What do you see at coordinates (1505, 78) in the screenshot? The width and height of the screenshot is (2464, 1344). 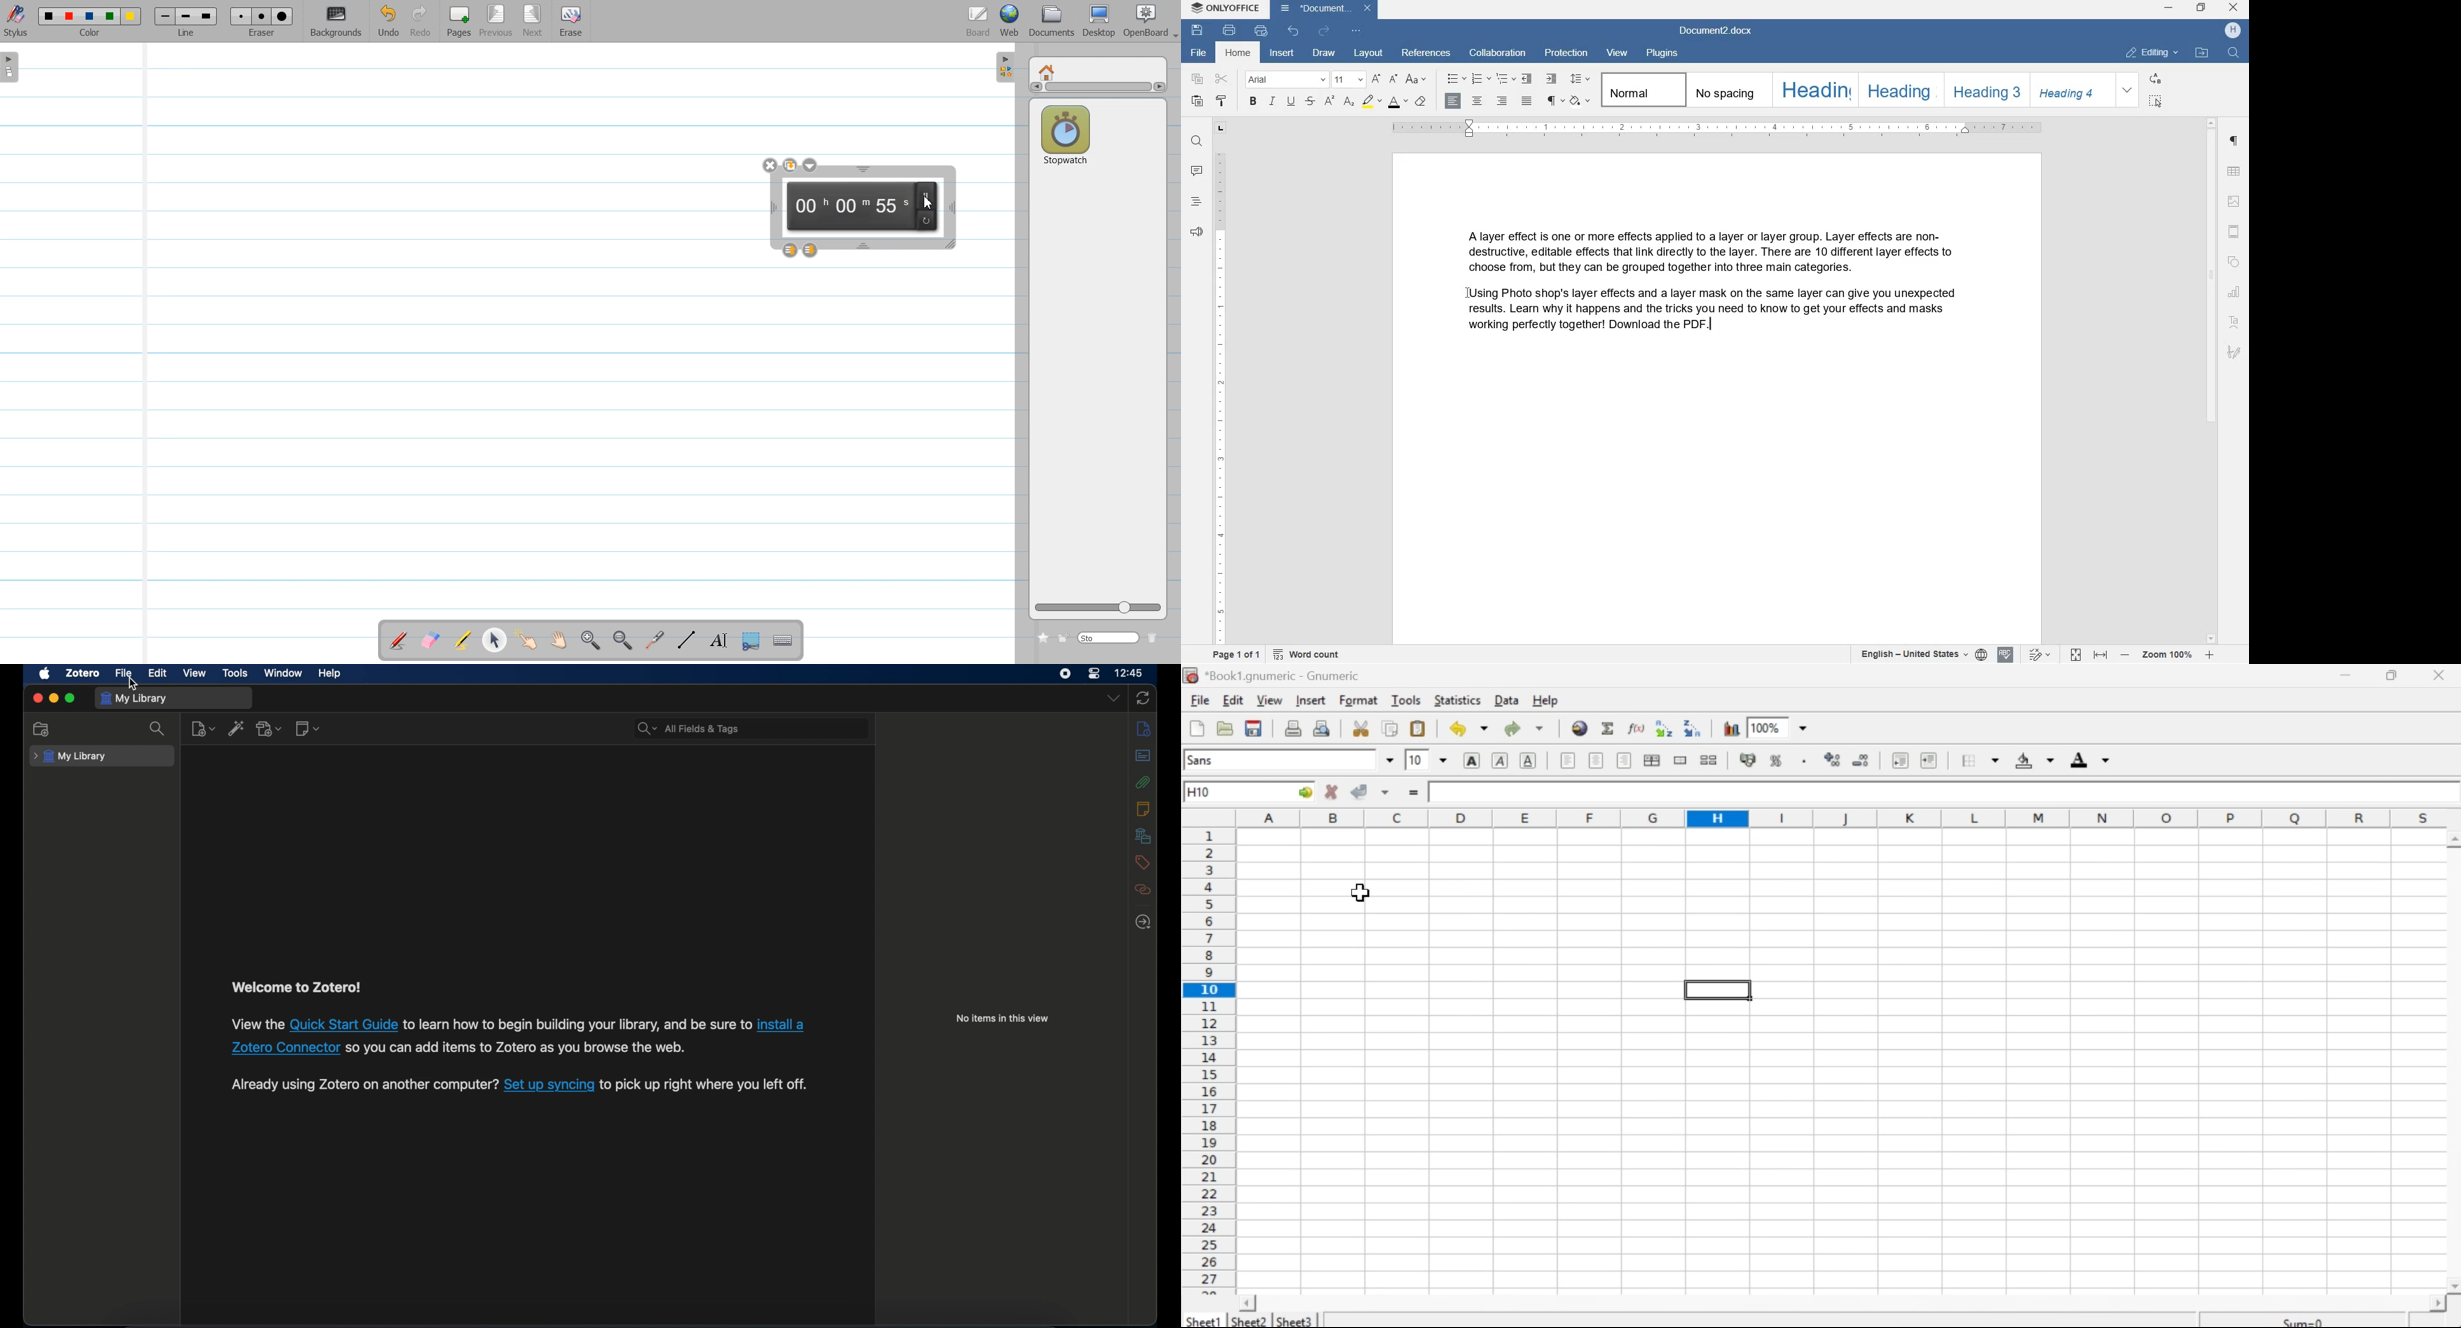 I see `MULTILEVEL LIST` at bounding box center [1505, 78].